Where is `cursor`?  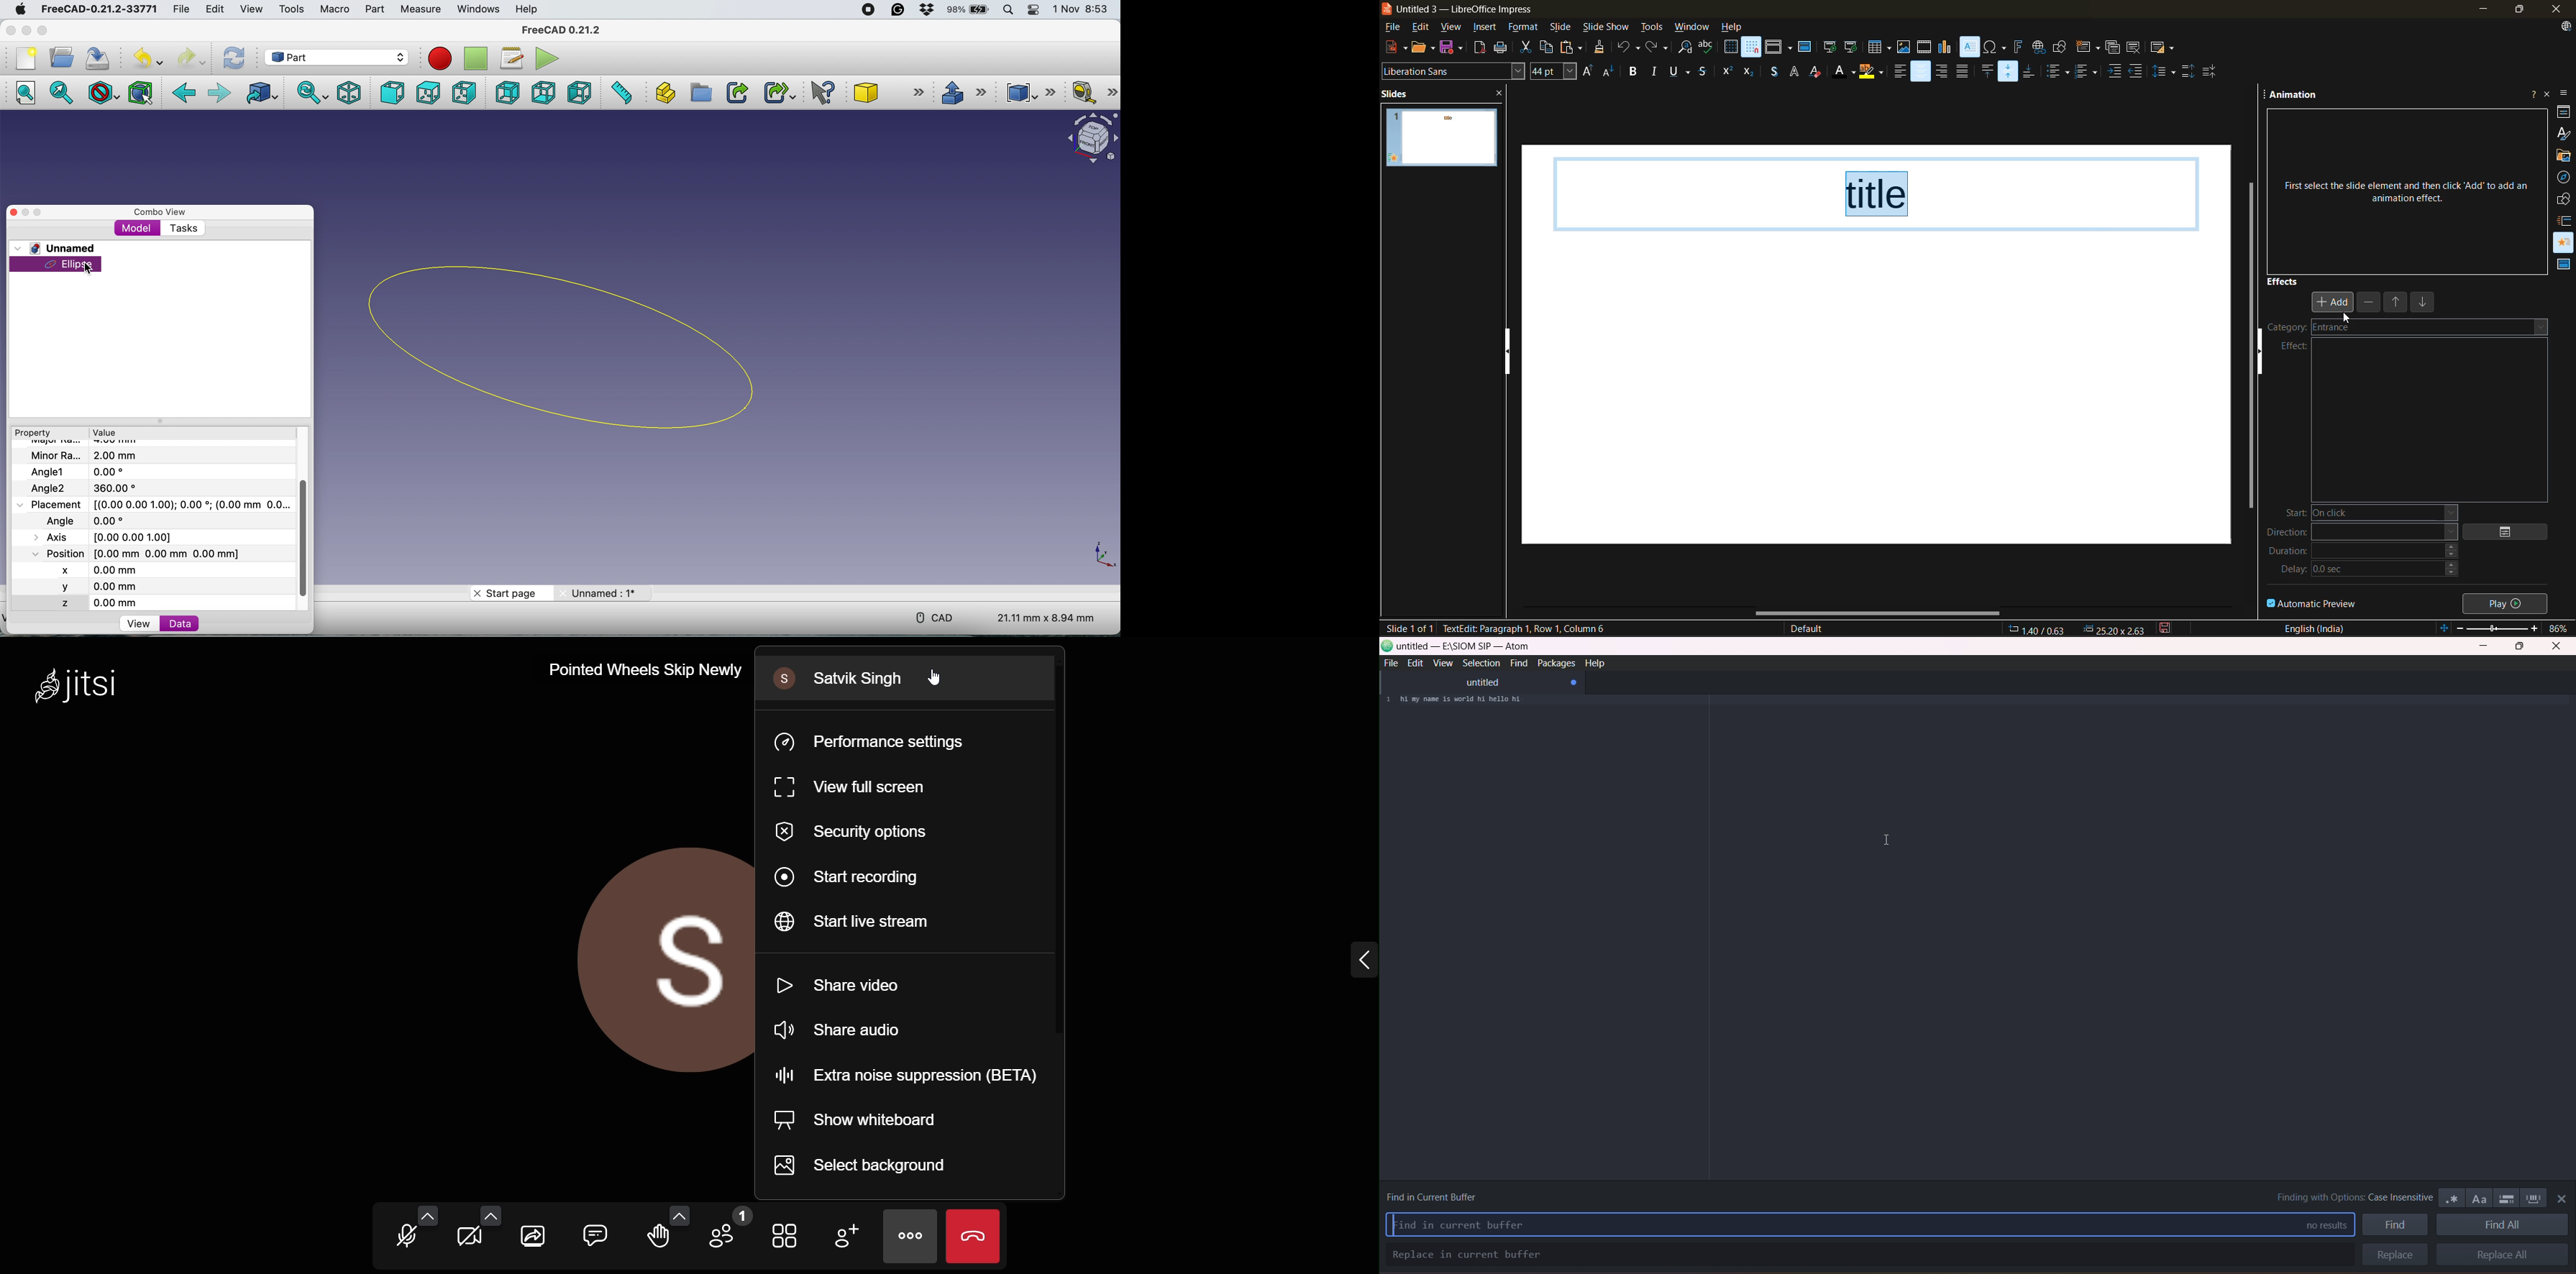
cursor is located at coordinates (88, 270).